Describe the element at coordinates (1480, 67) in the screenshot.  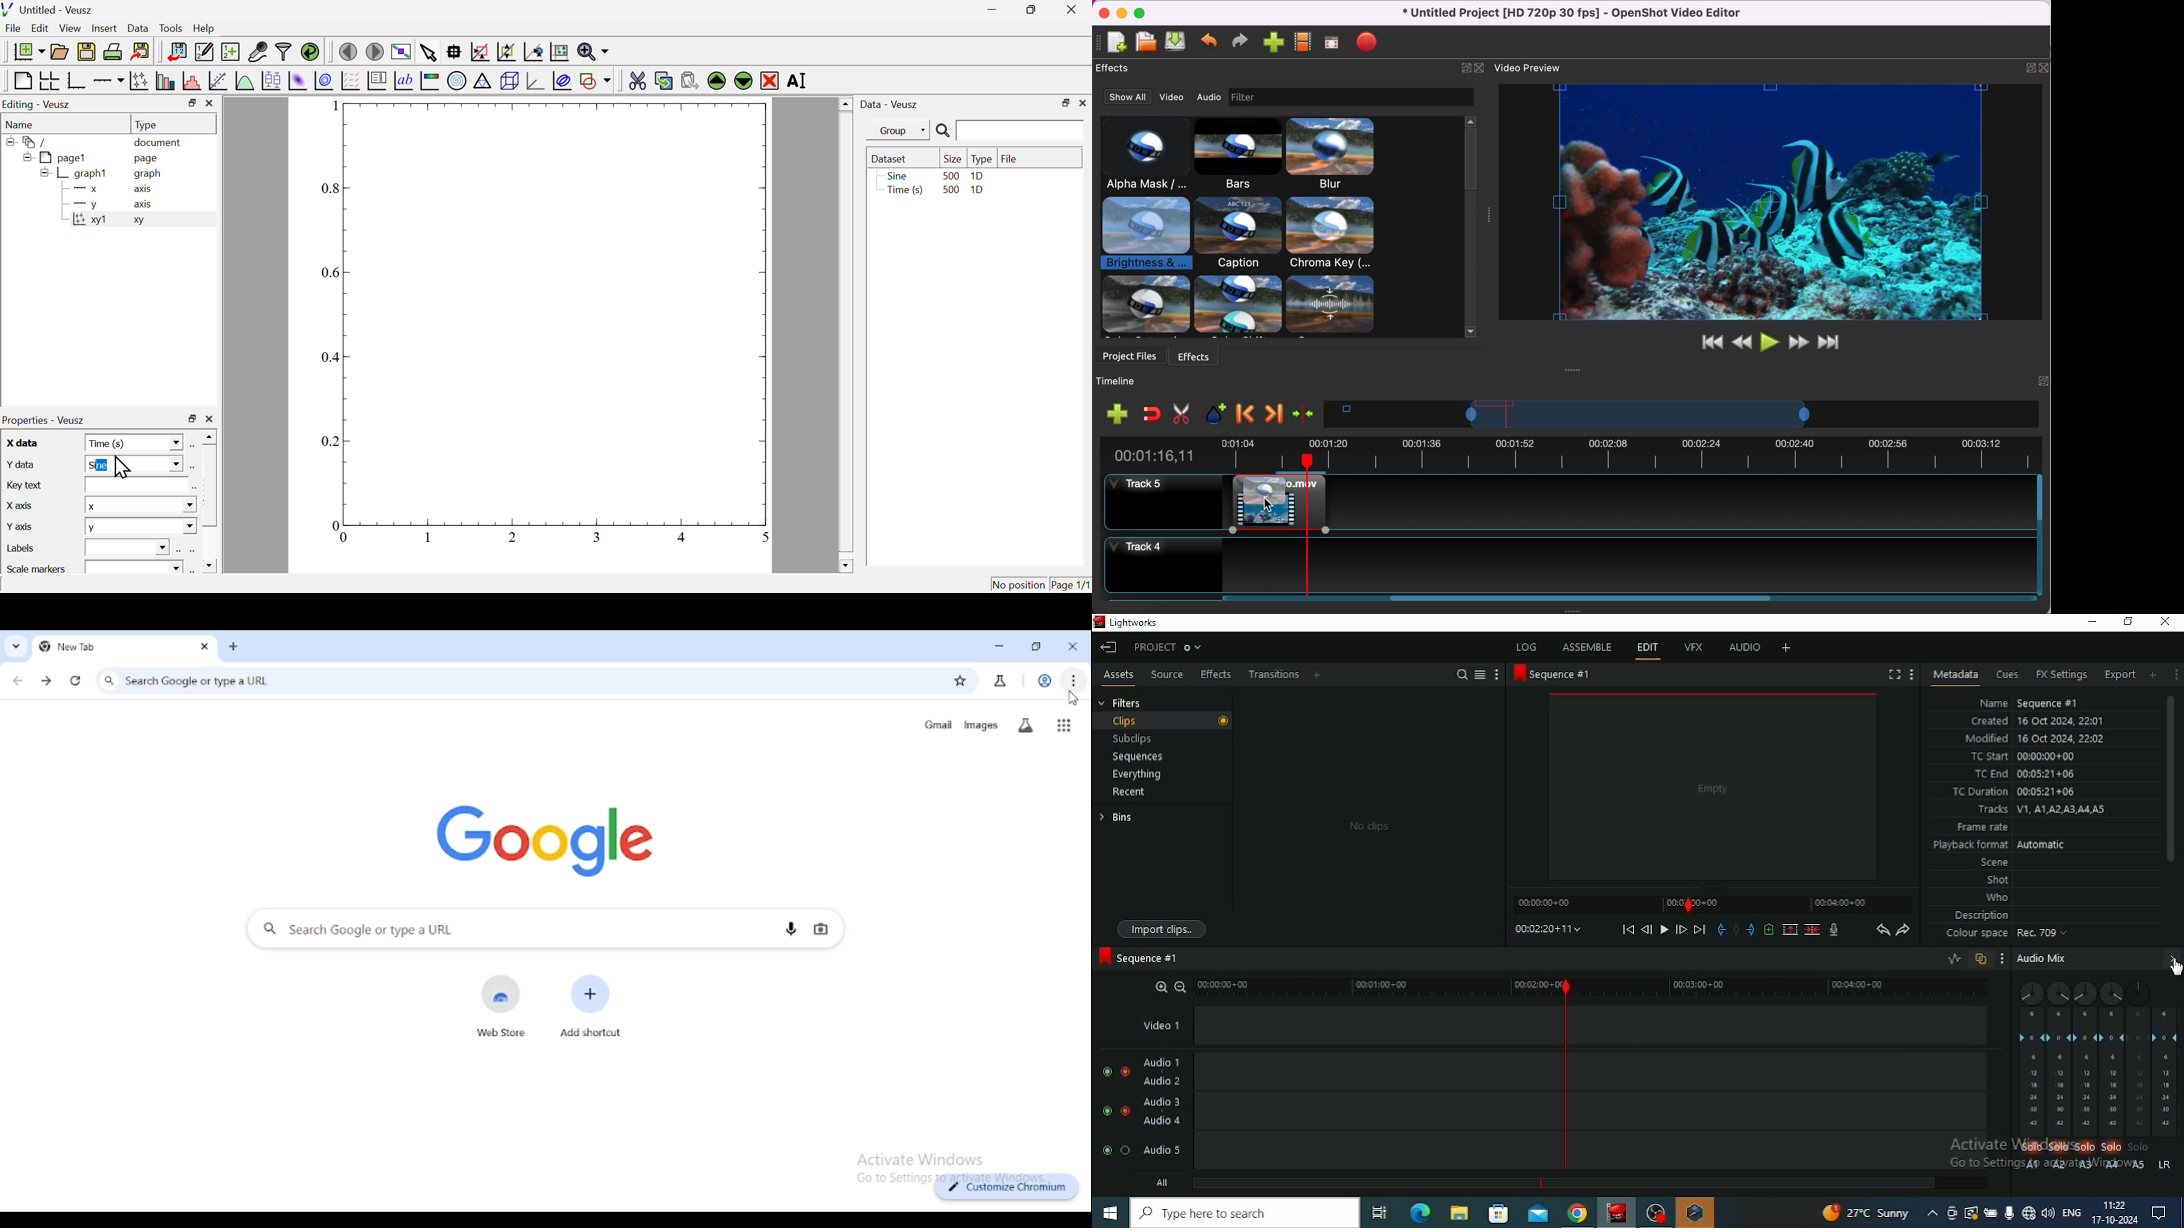
I see `close` at that location.